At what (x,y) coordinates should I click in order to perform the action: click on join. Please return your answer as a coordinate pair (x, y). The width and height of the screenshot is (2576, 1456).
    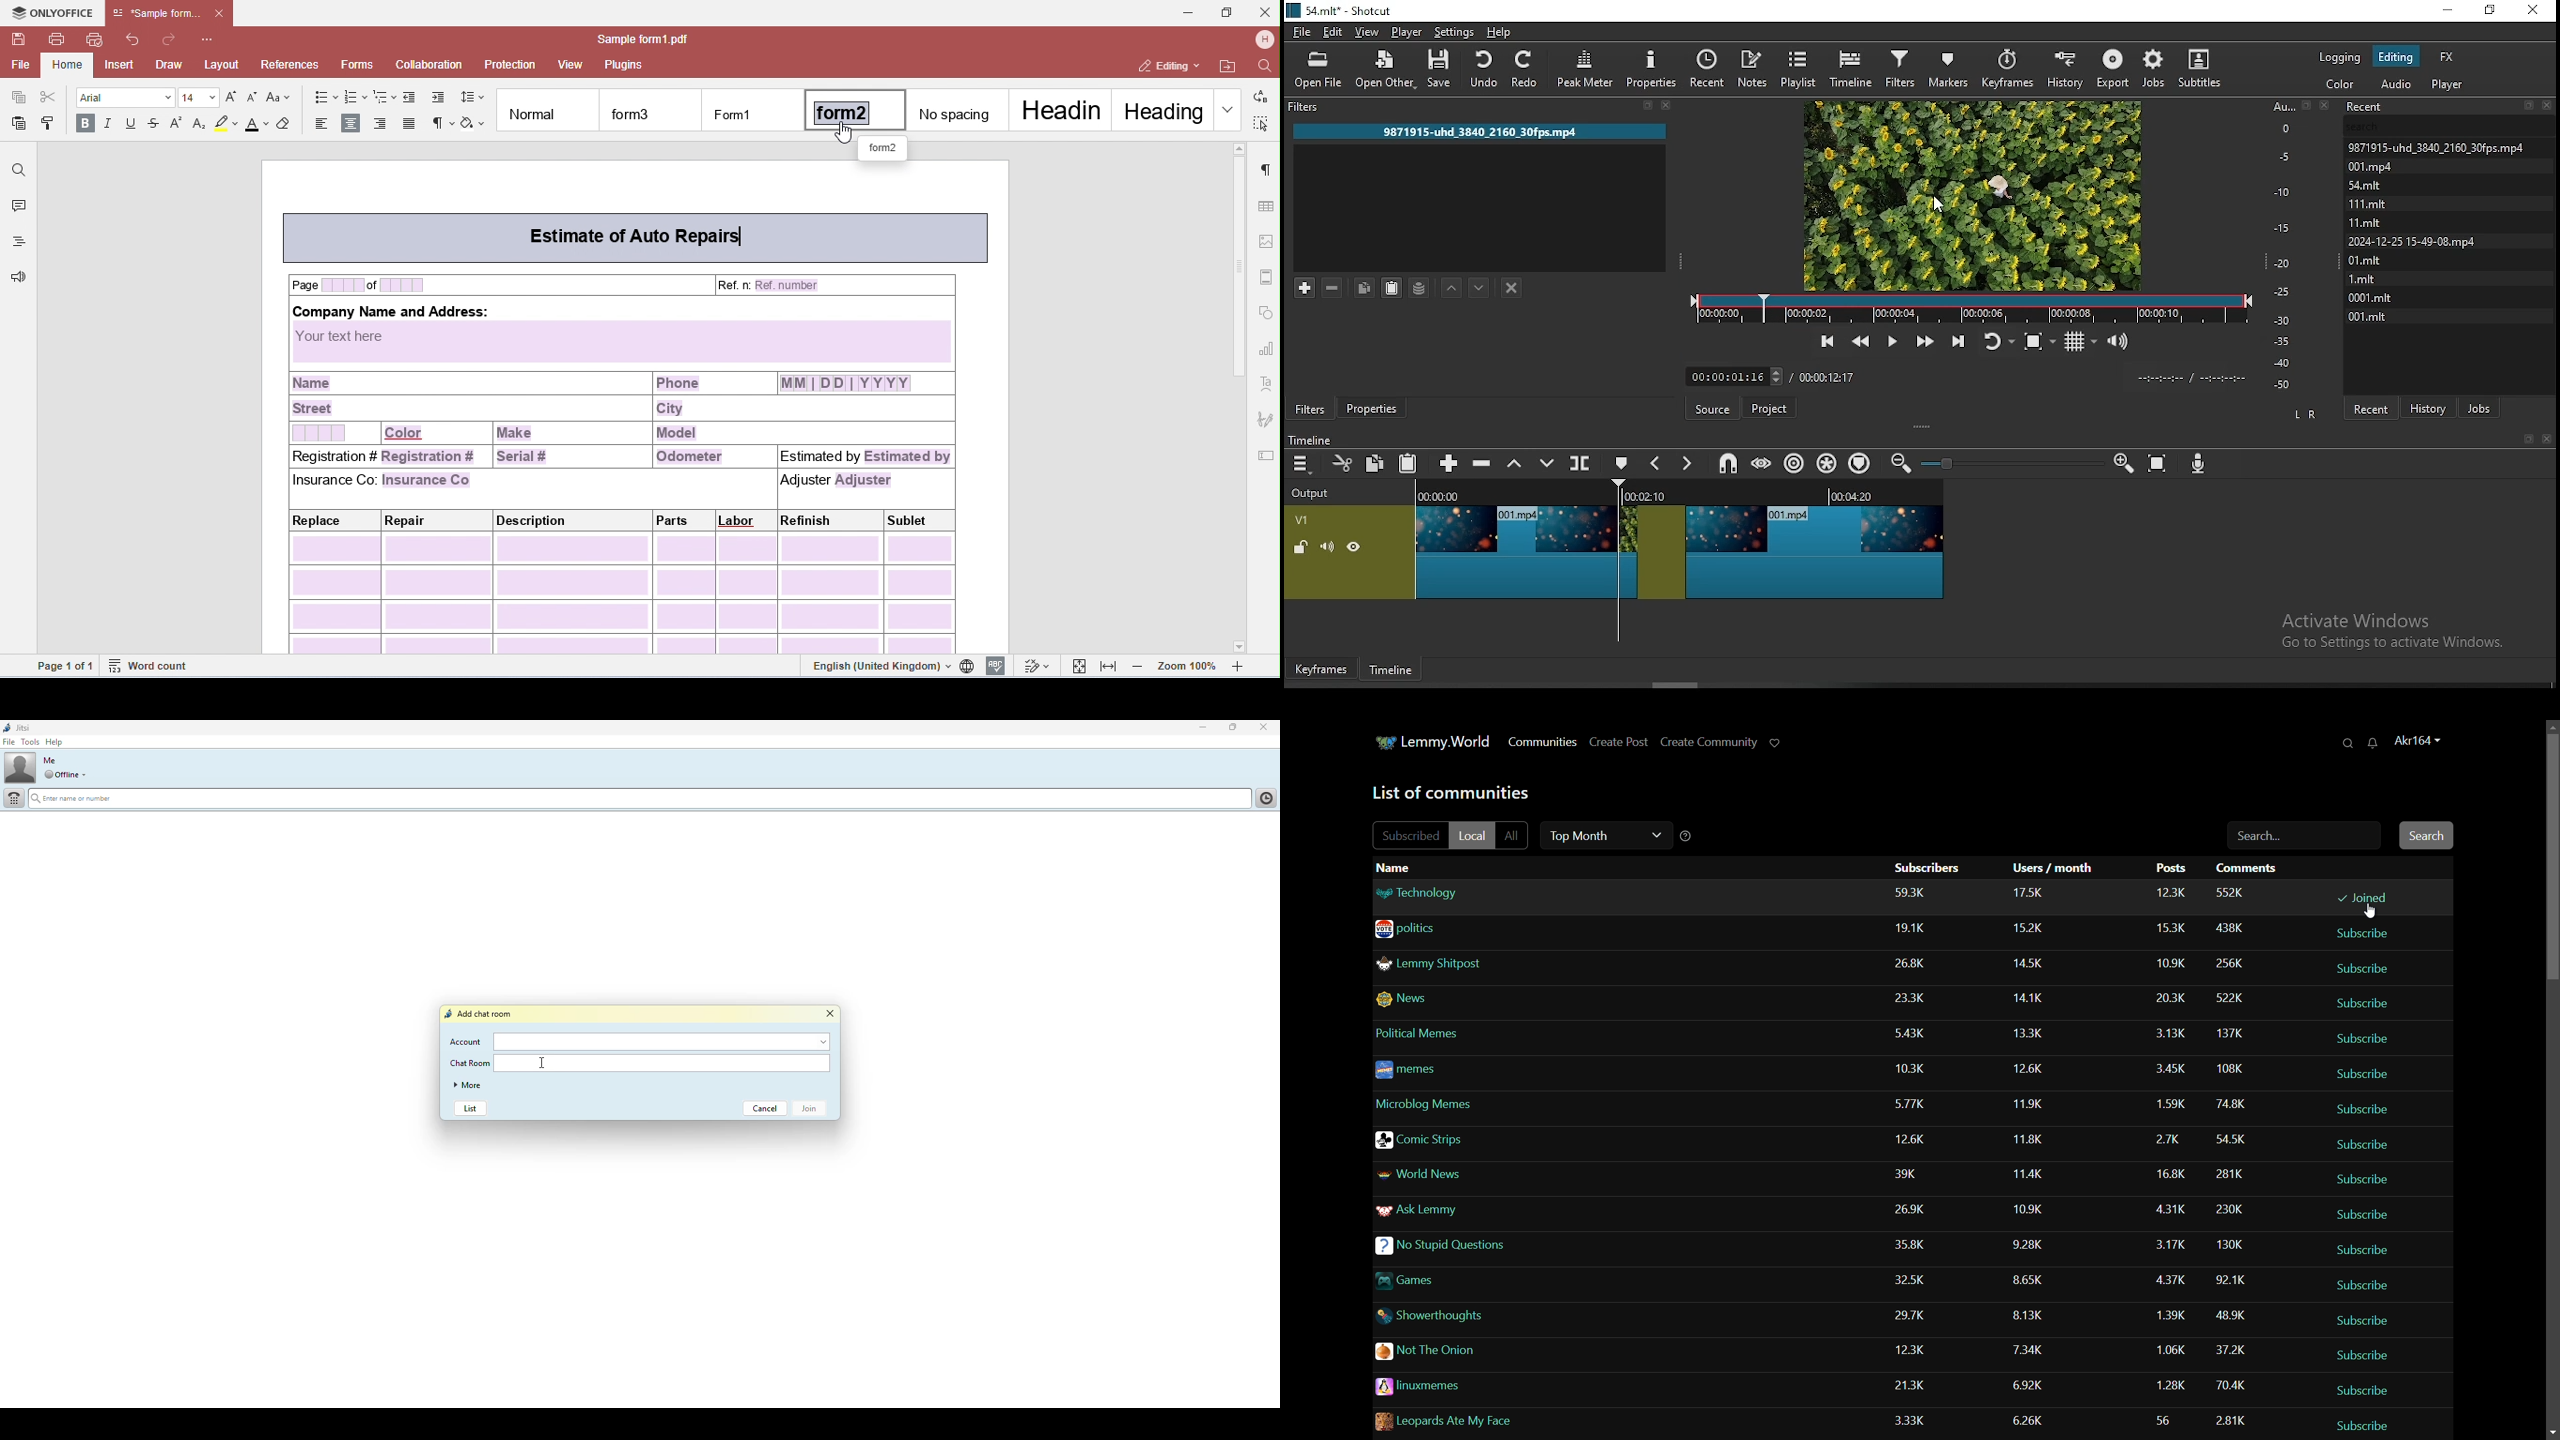
    Looking at the image, I should click on (813, 1109).